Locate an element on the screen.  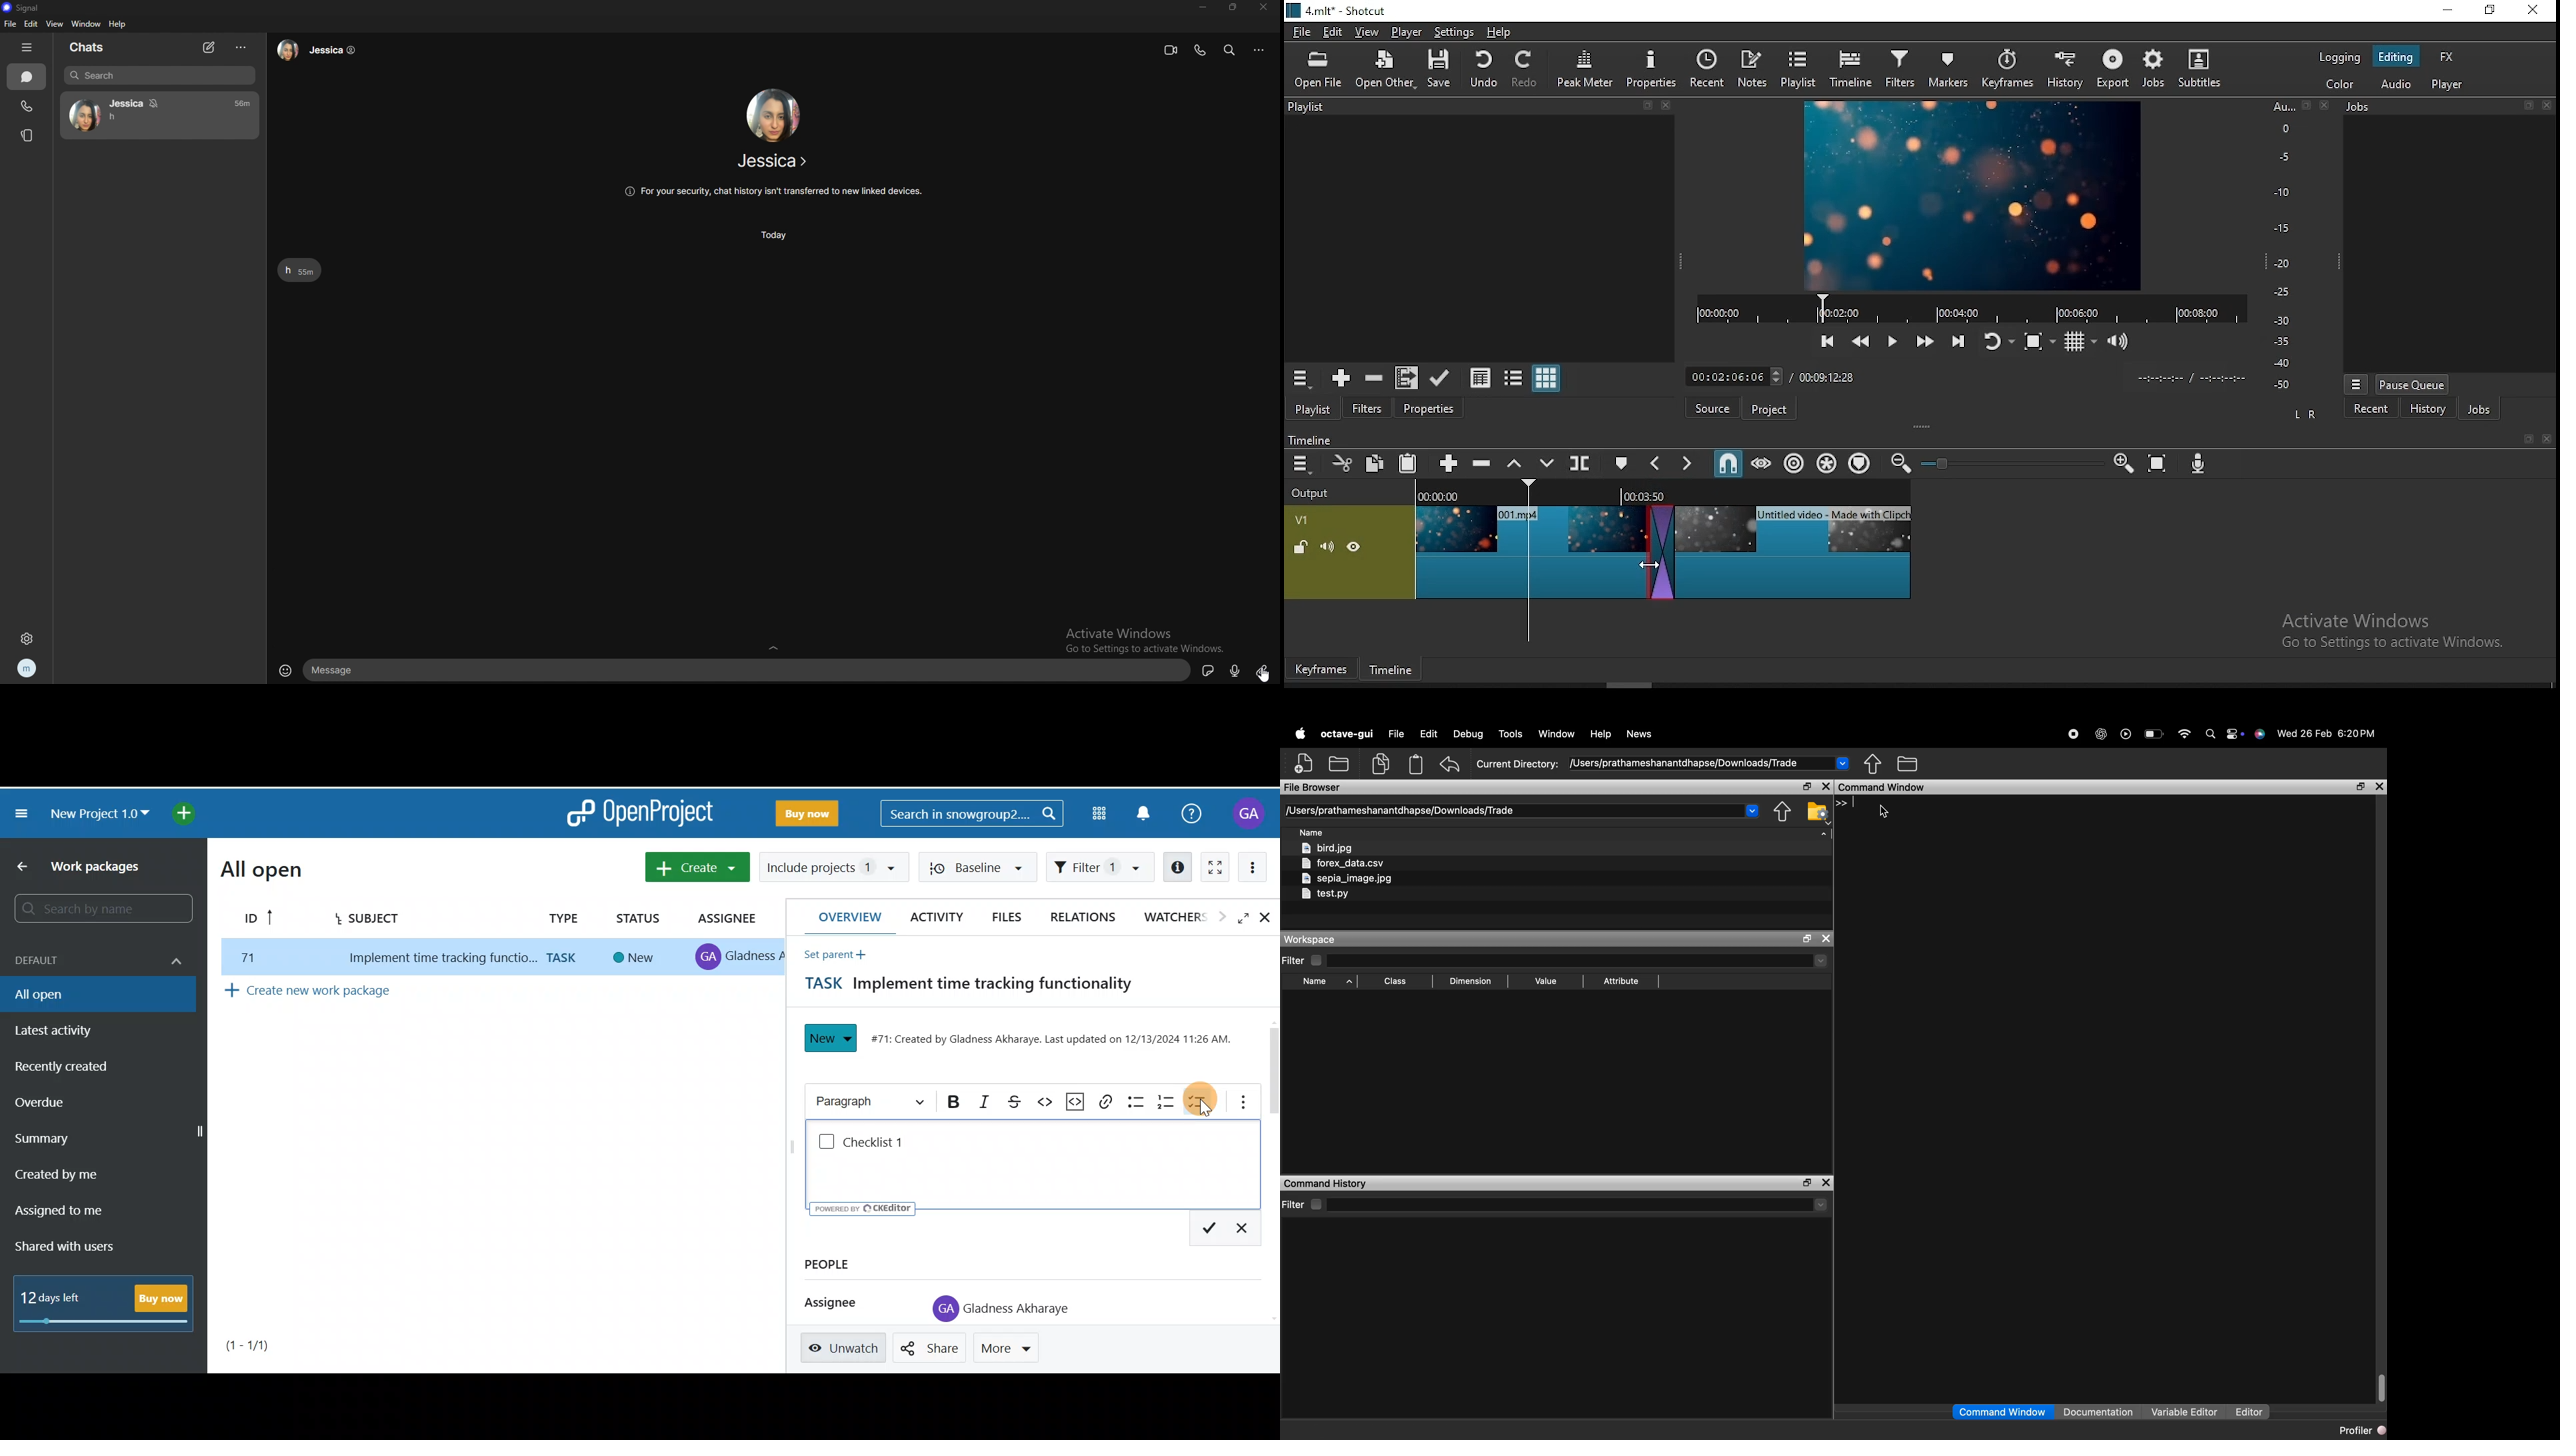
undo is located at coordinates (1451, 764).